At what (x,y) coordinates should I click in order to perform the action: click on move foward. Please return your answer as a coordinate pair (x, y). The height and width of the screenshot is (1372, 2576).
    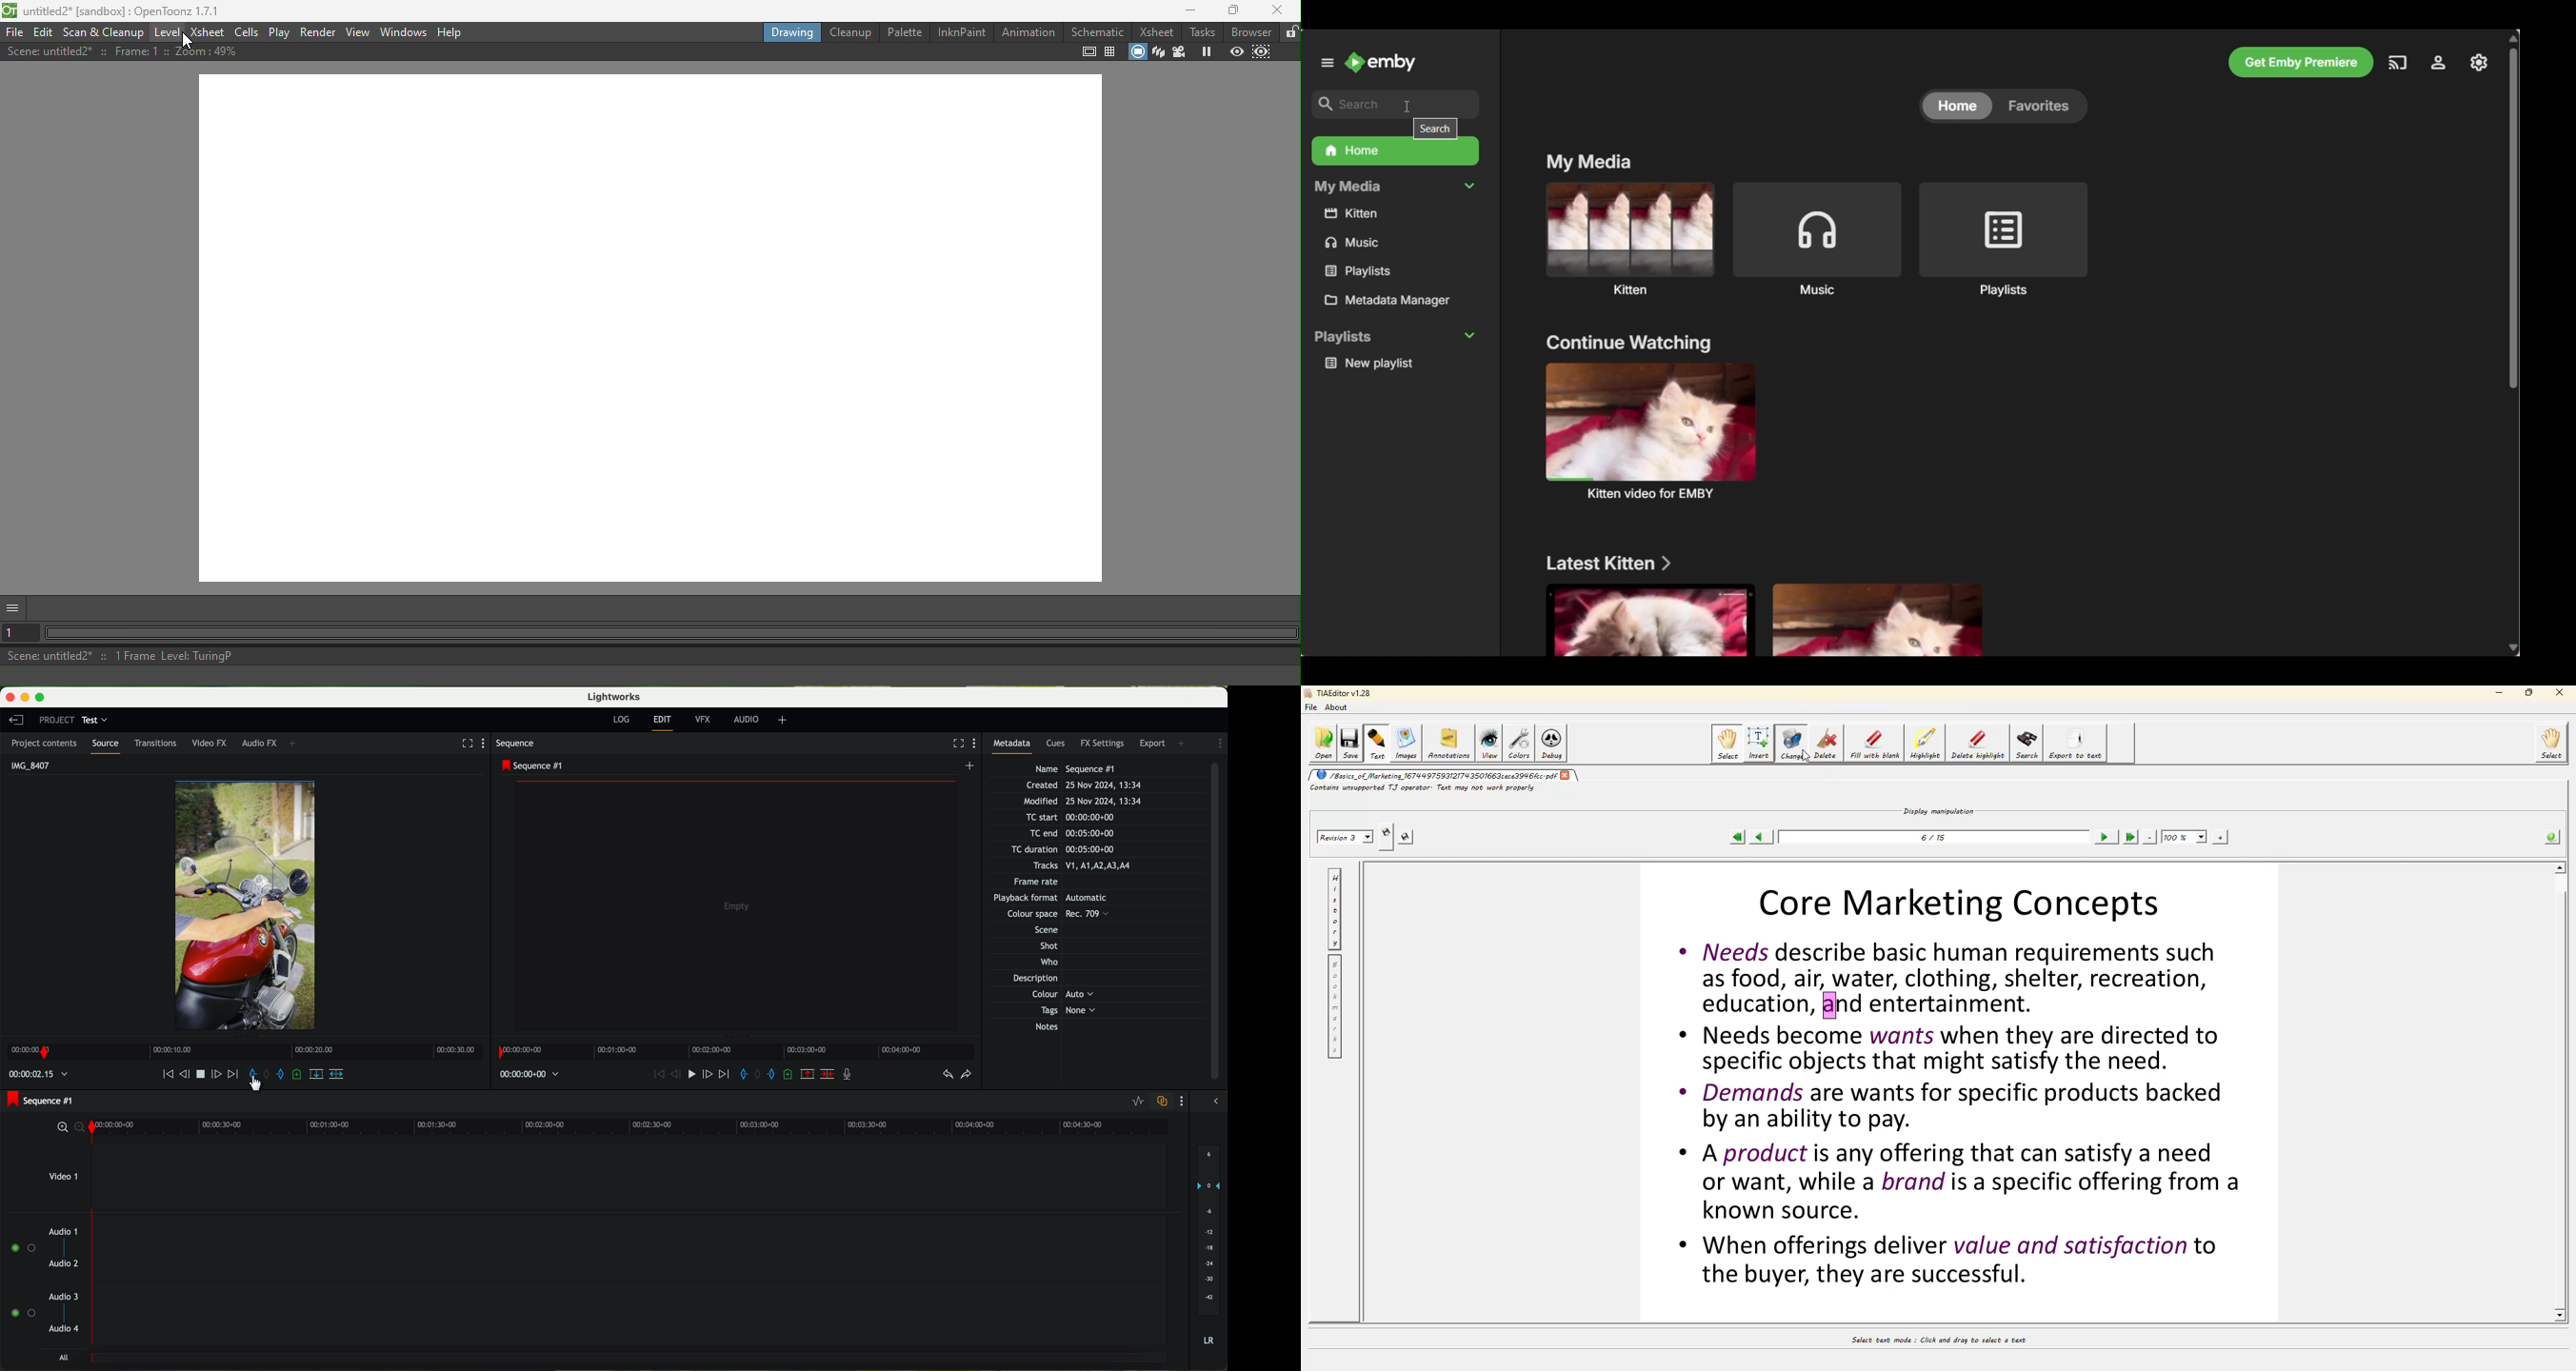
    Looking at the image, I should click on (232, 1074).